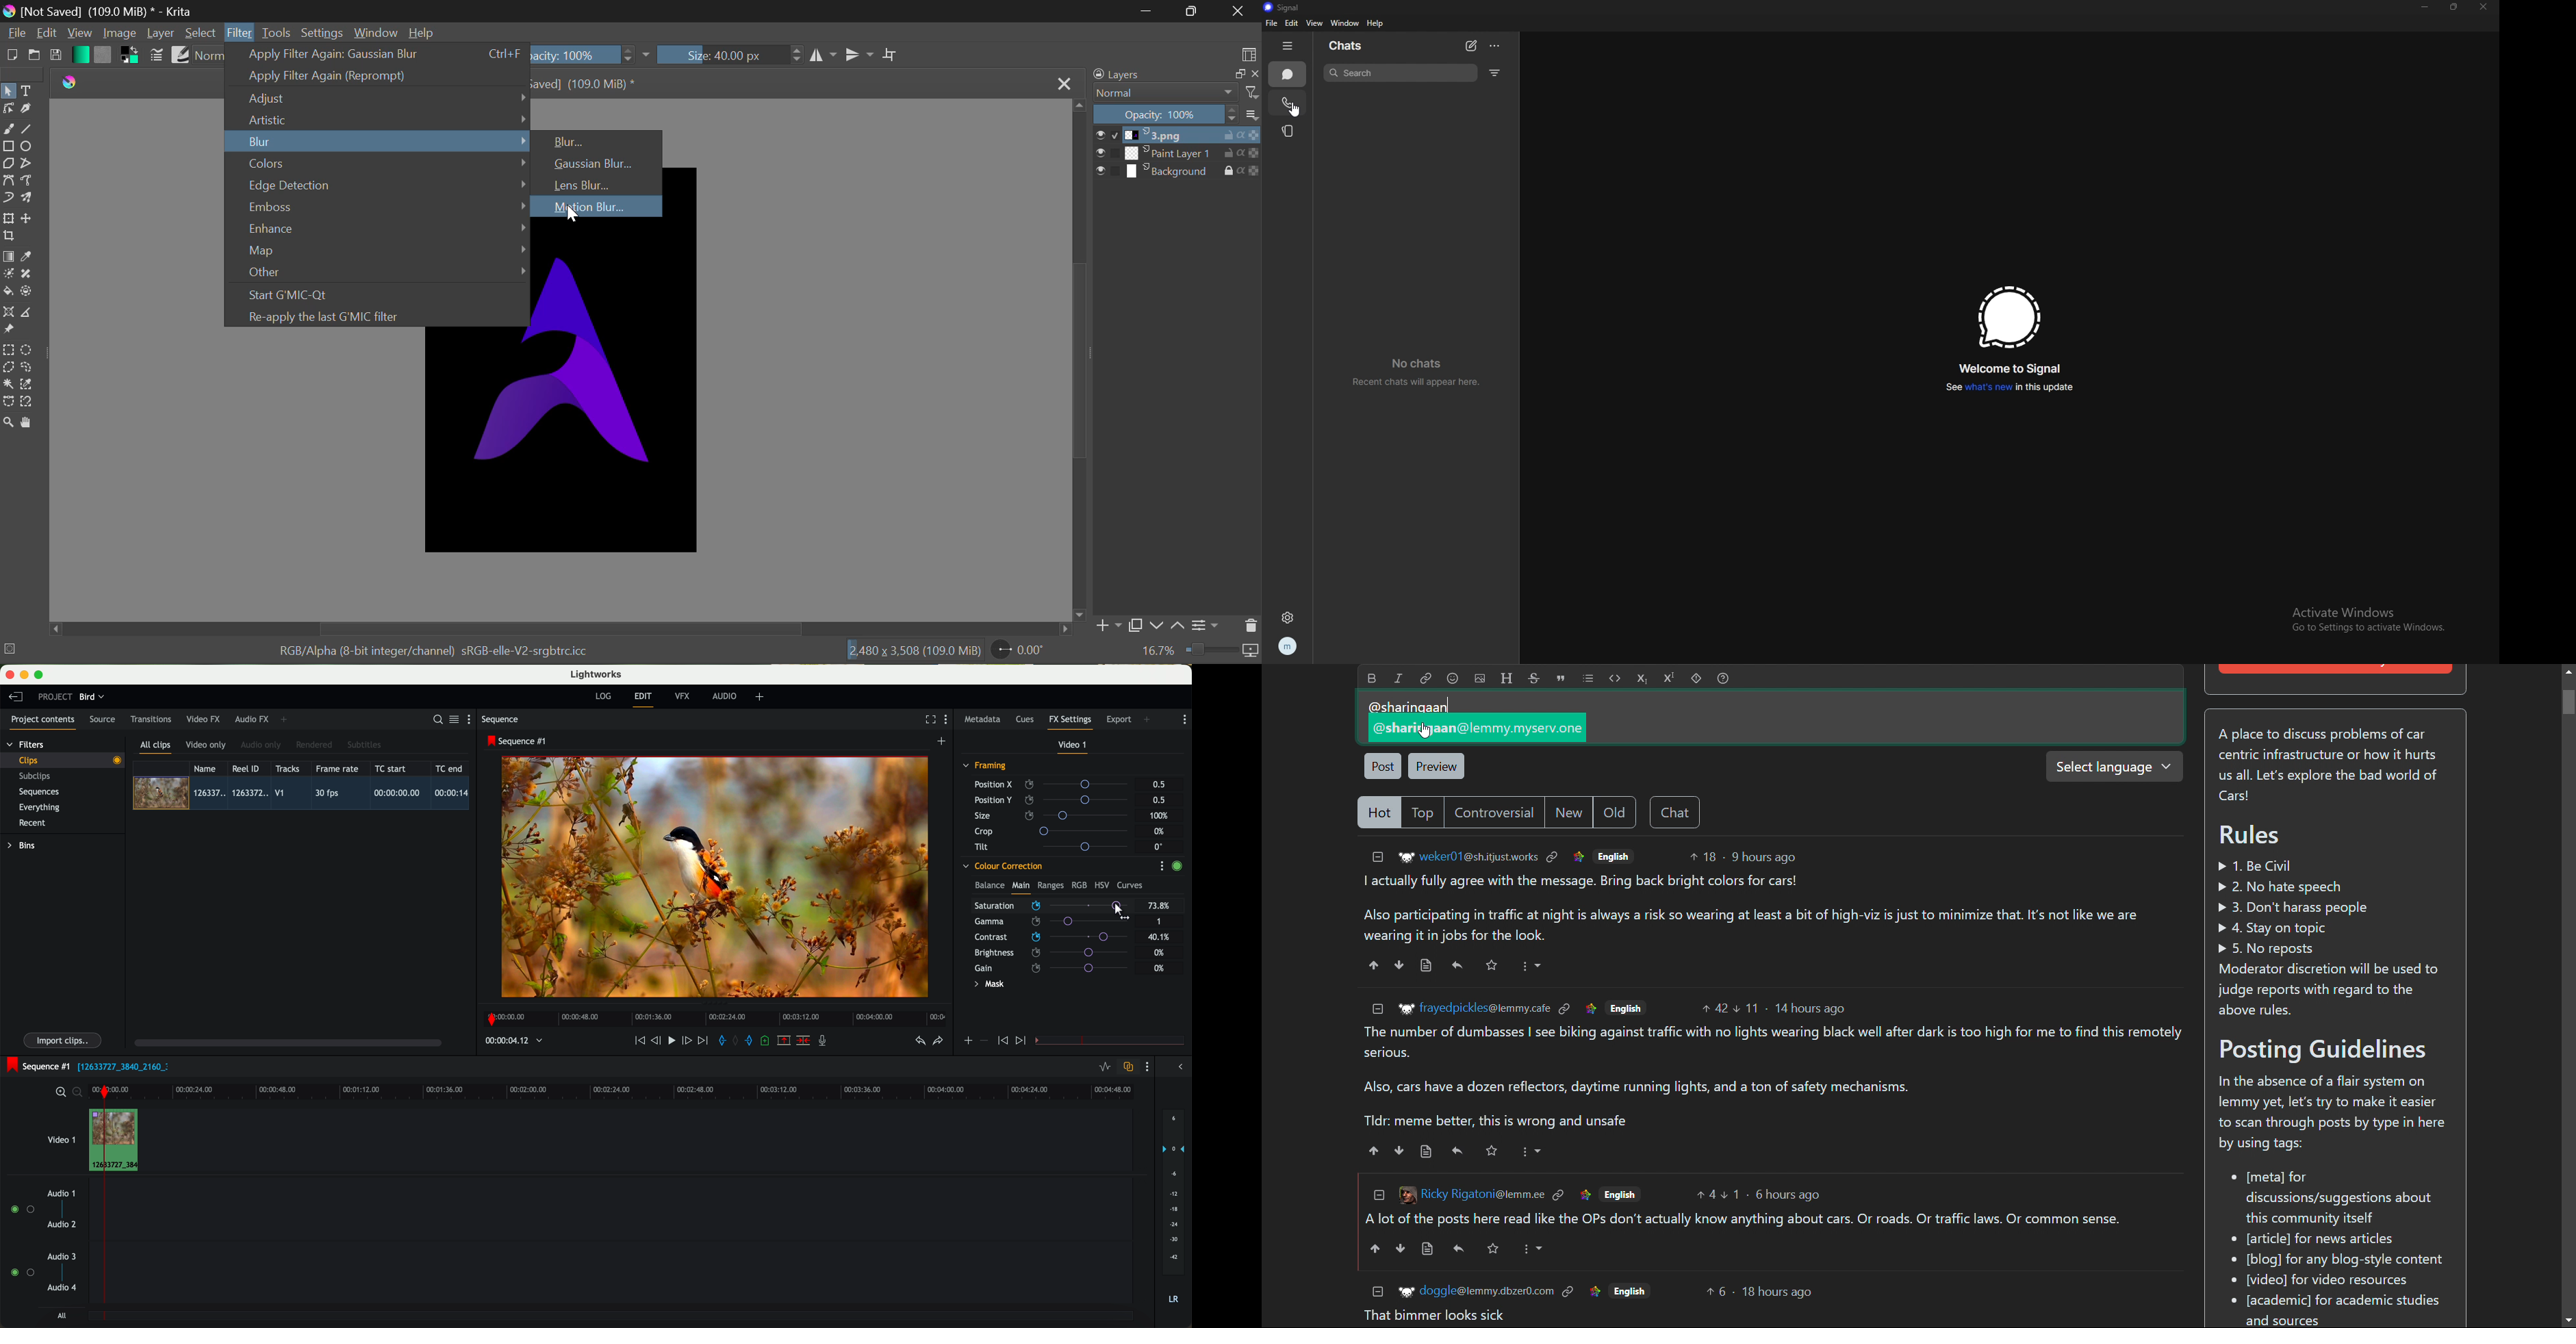 This screenshot has width=2576, height=1344. Describe the element at coordinates (29, 89) in the screenshot. I see `Text` at that location.